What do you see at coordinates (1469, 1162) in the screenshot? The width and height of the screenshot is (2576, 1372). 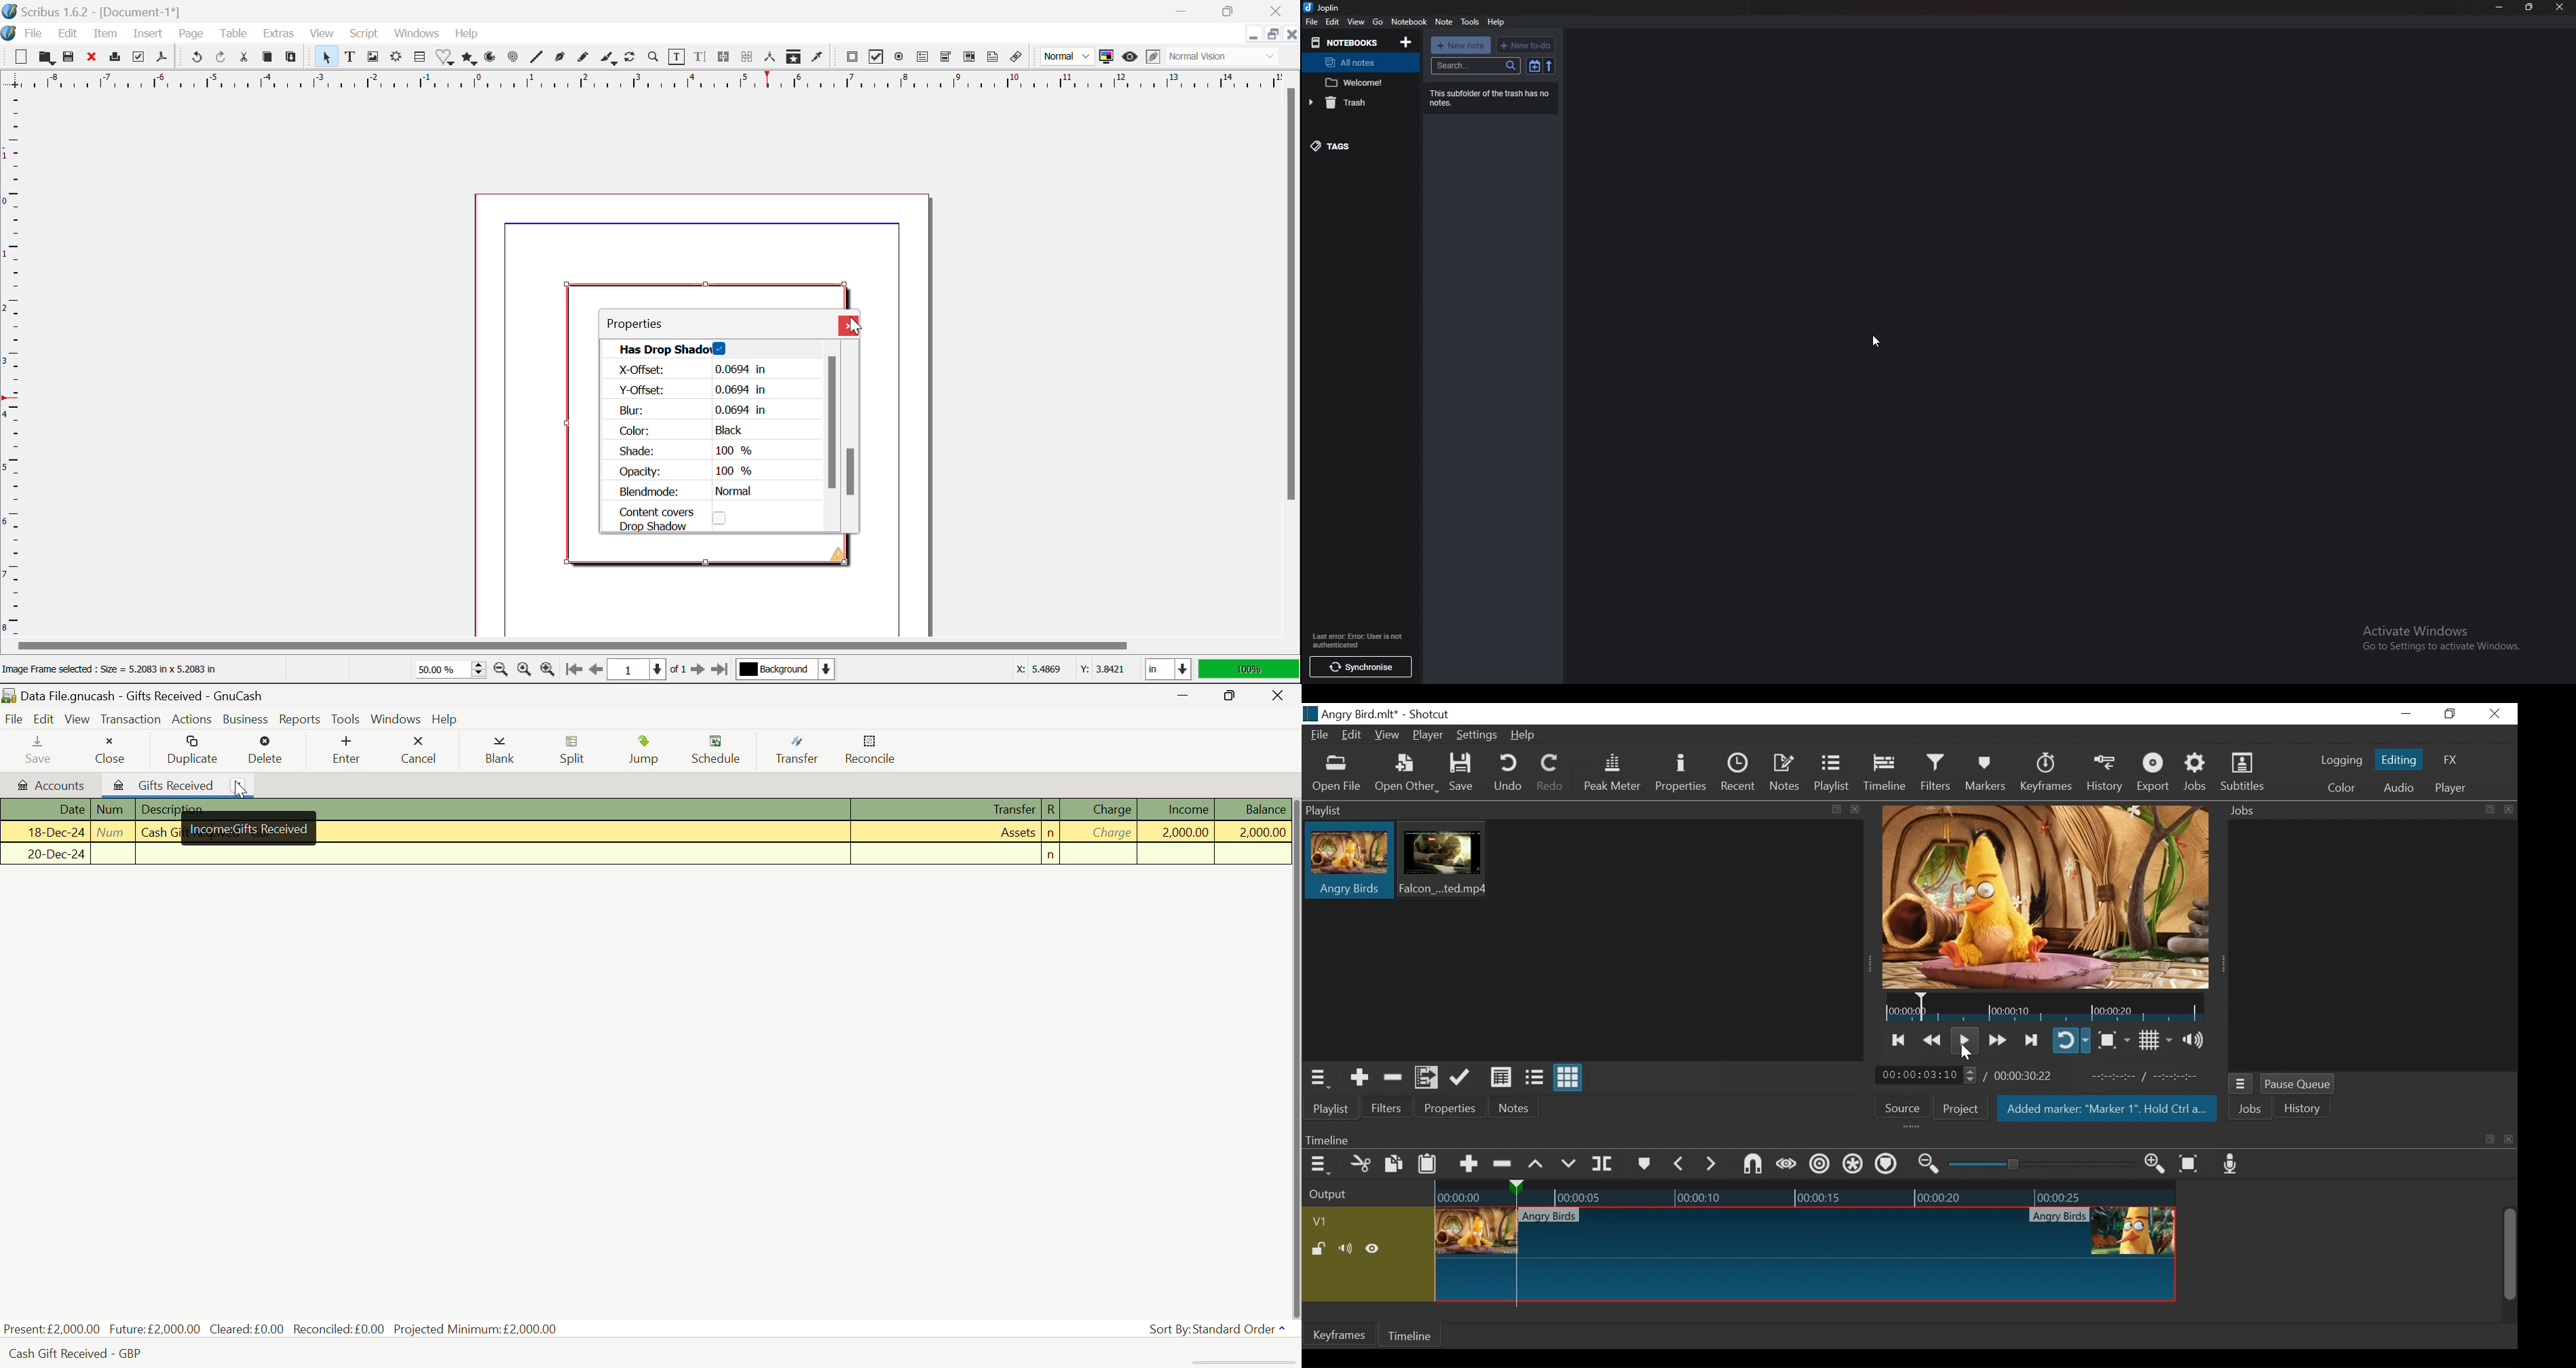 I see `Append` at bounding box center [1469, 1162].